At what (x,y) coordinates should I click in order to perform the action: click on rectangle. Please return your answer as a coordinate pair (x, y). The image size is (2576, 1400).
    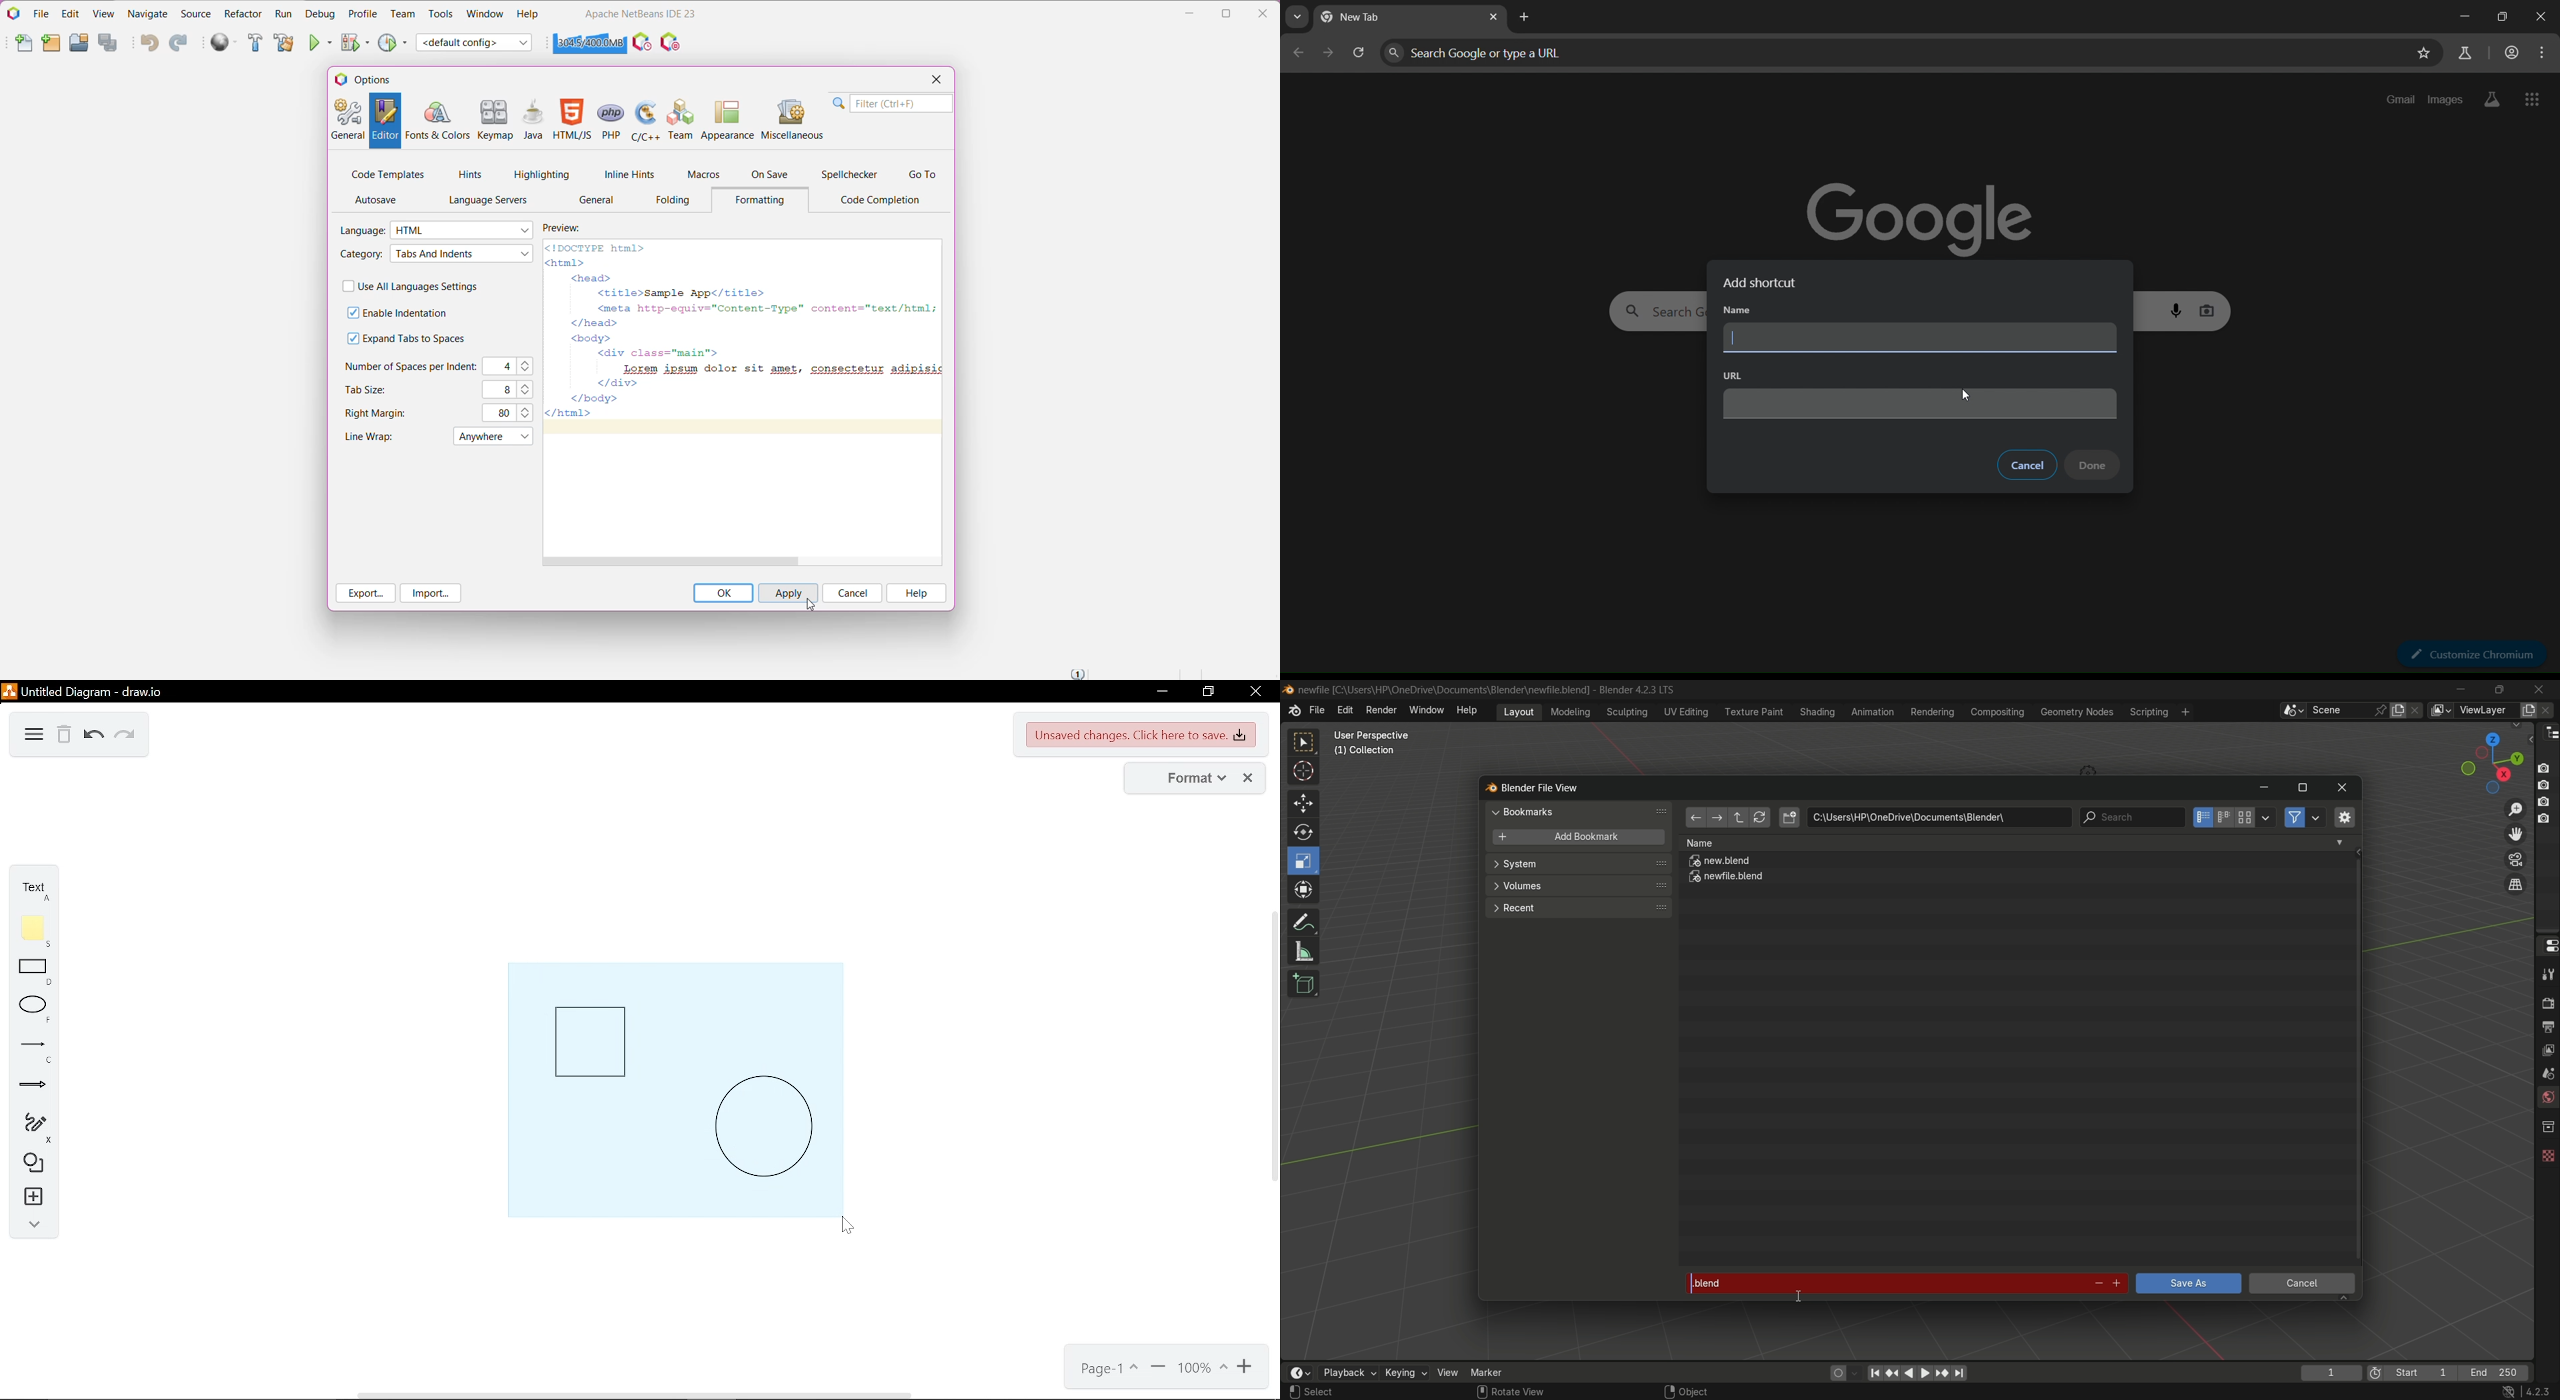
    Looking at the image, I should click on (32, 974).